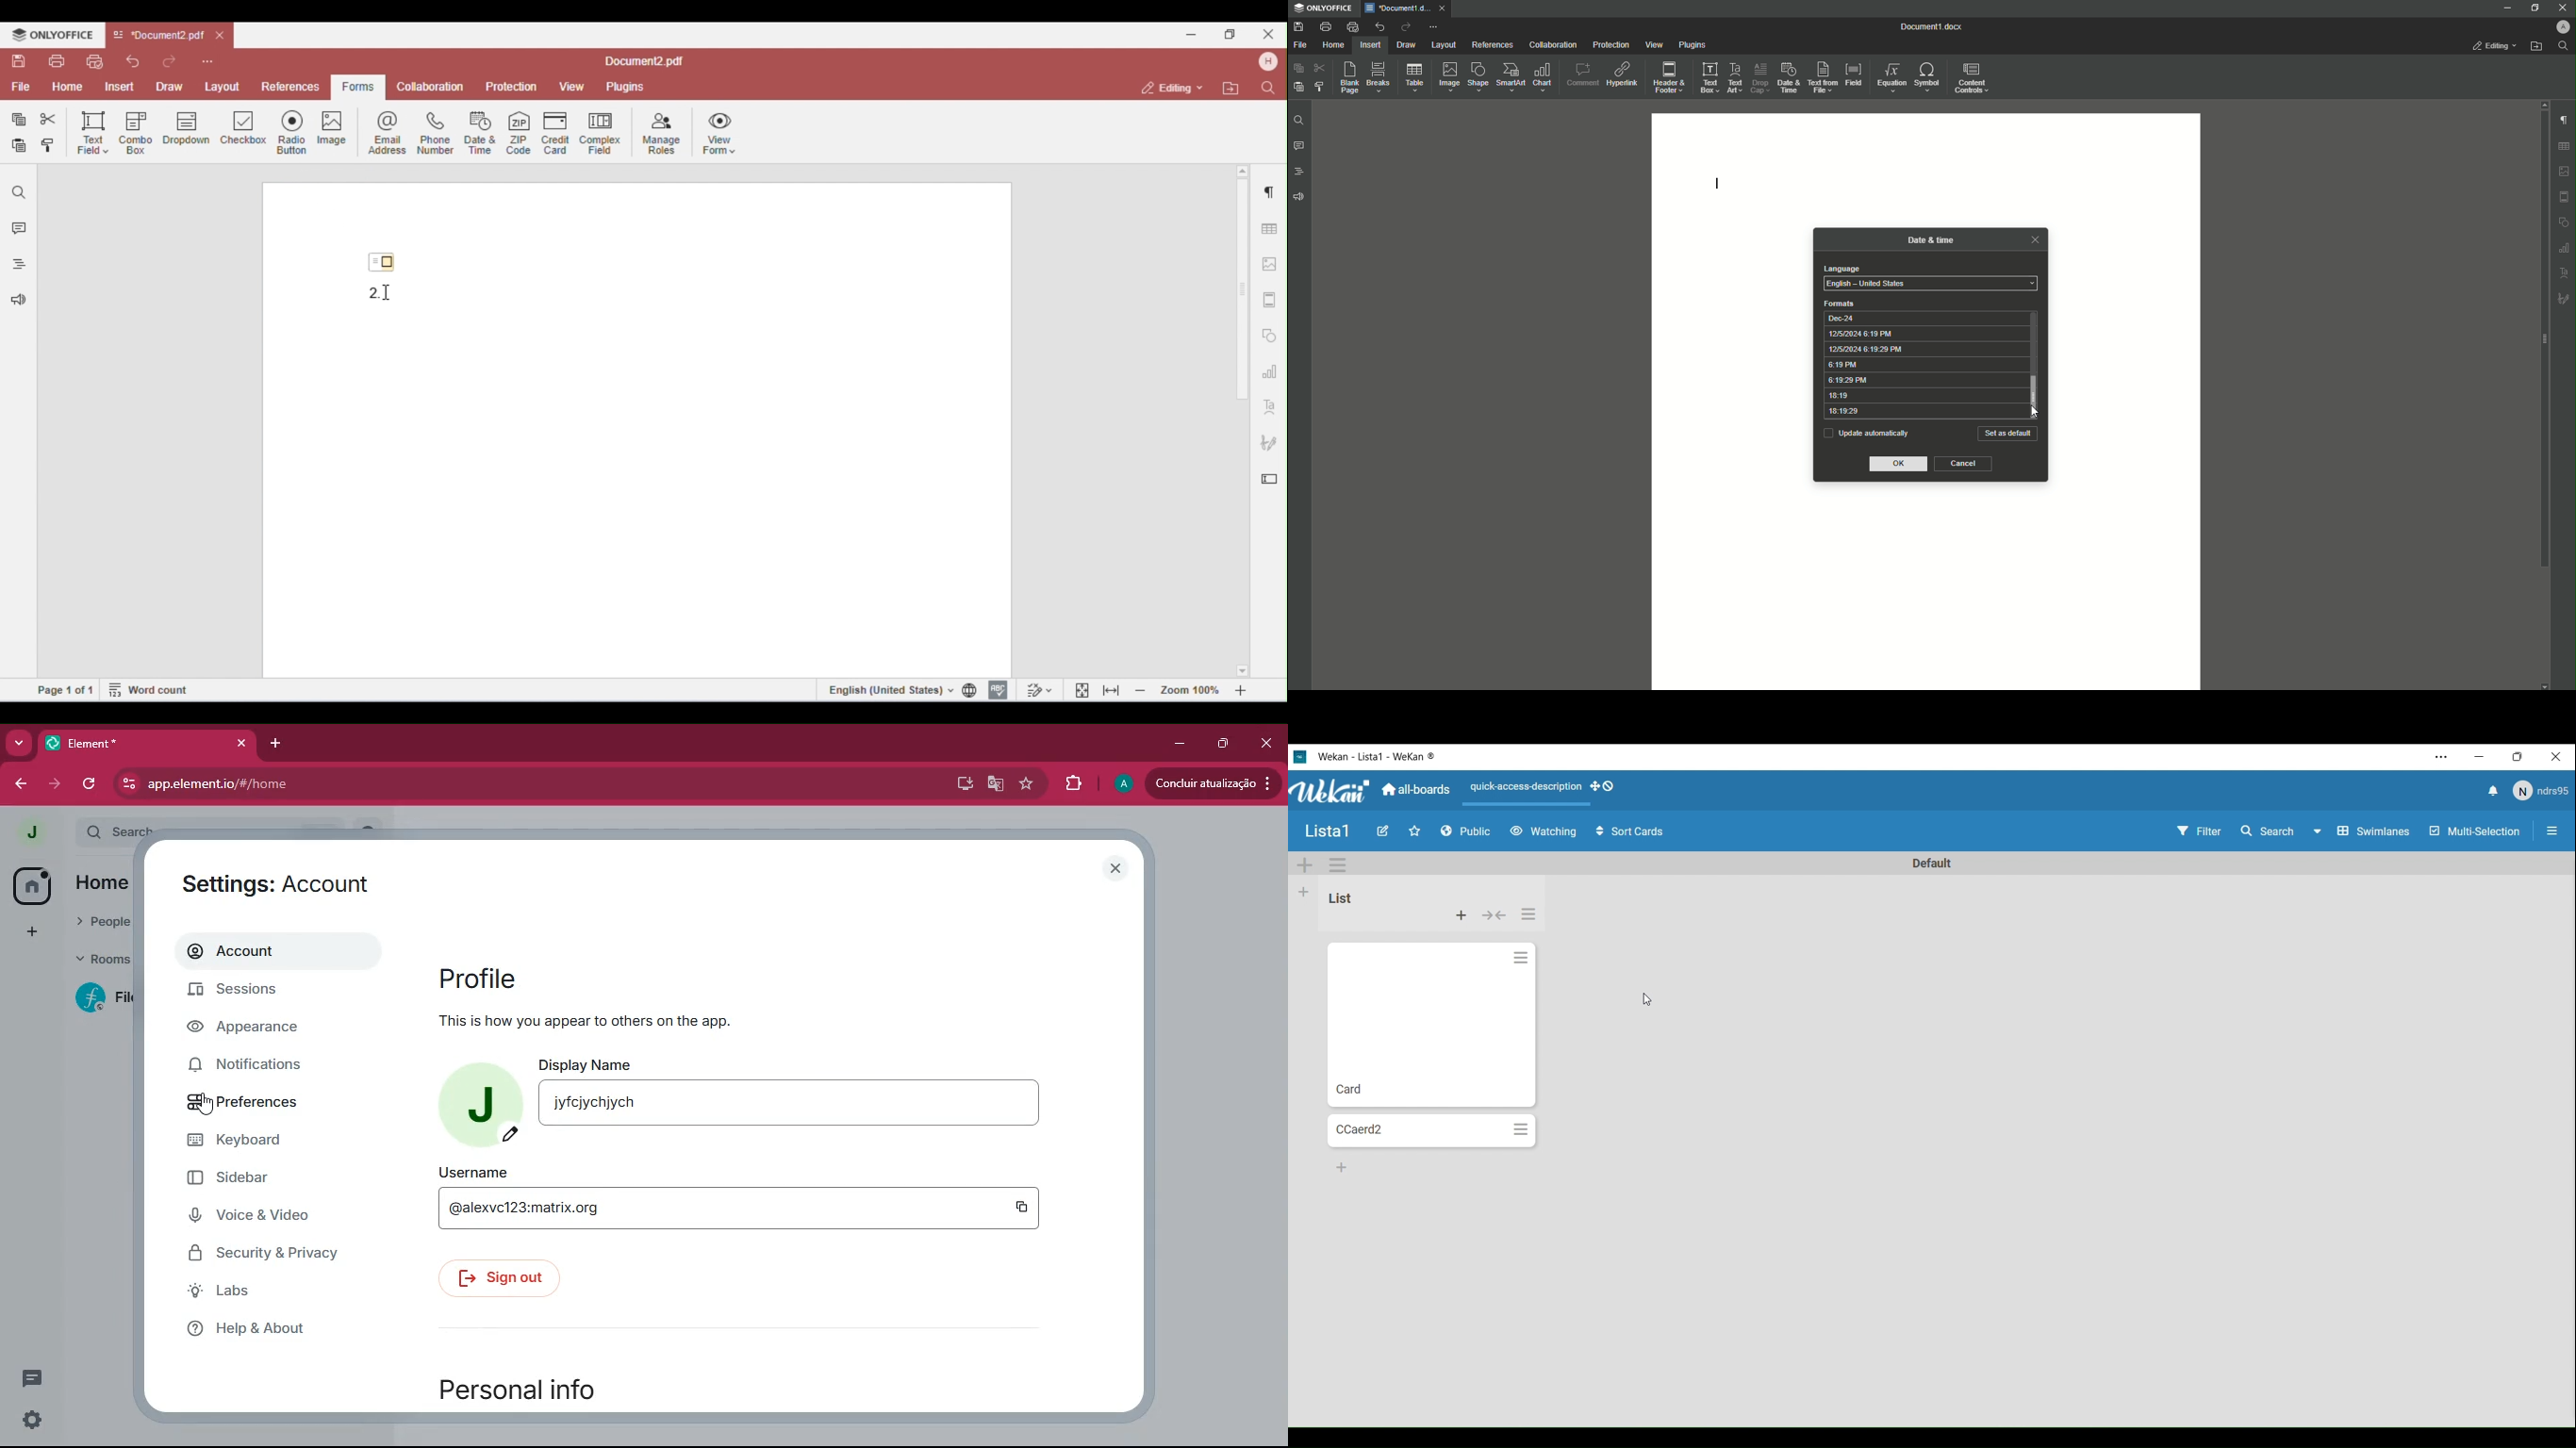 The image size is (2576, 1456). Describe the element at coordinates (1854, 75) in the screenshot. I see `Field` at that location.